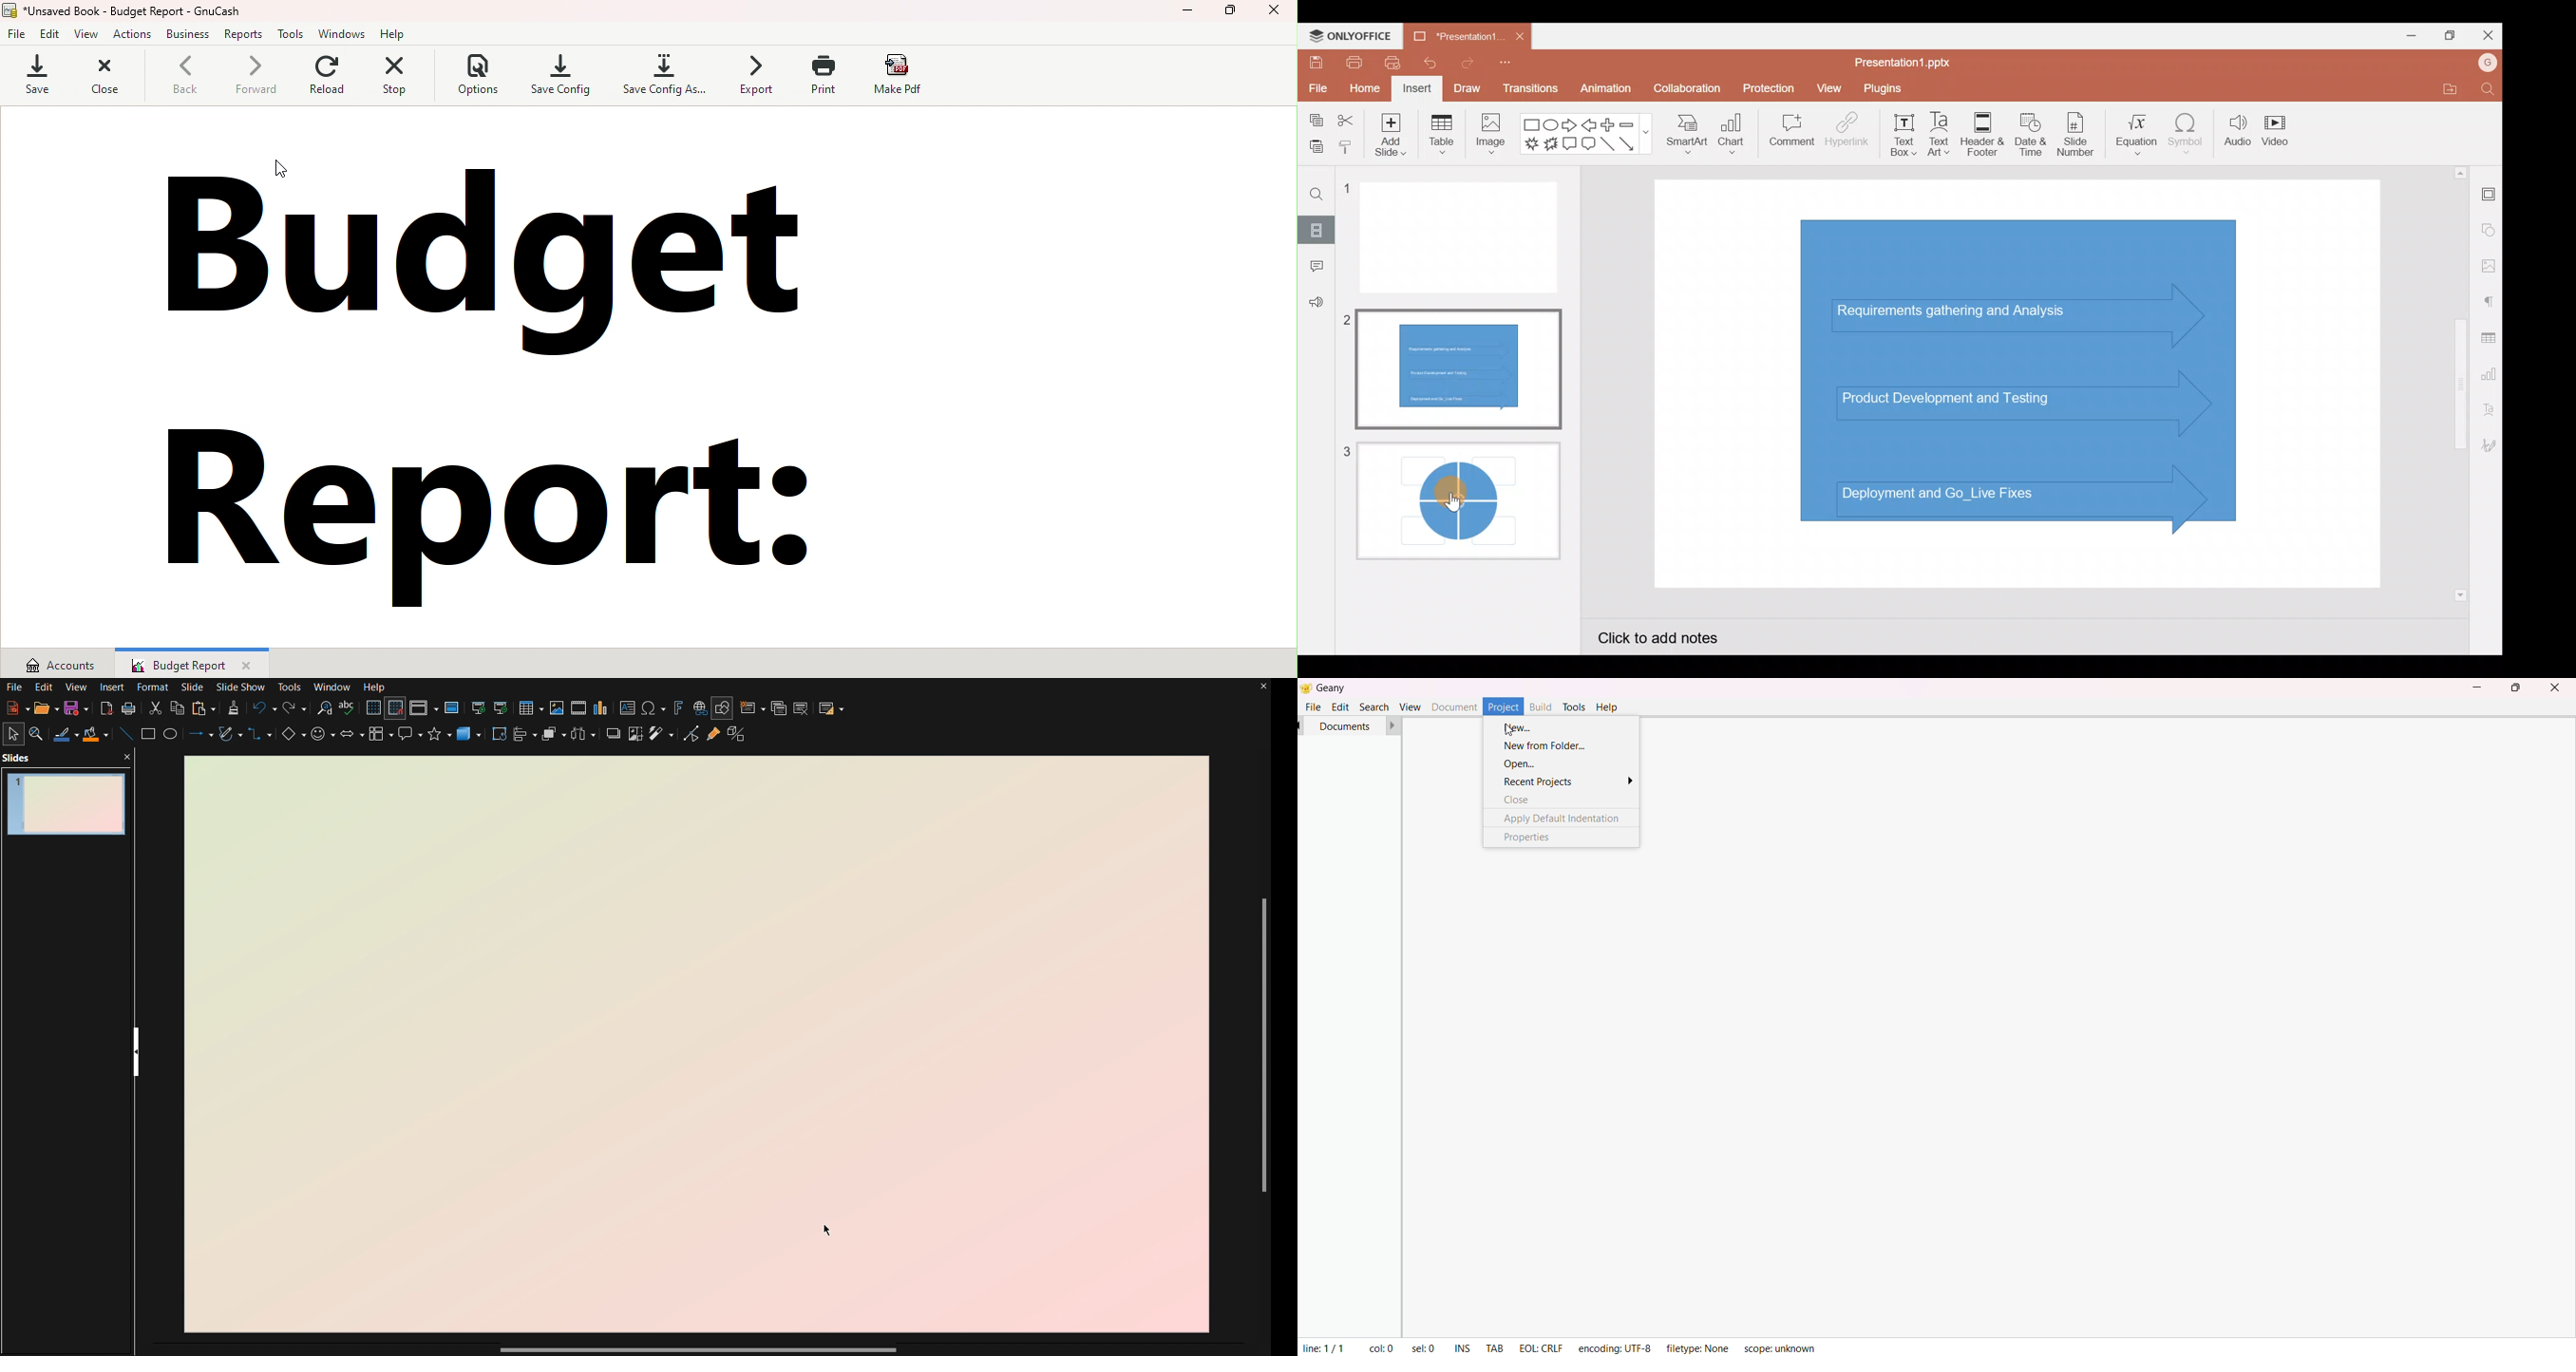 This screenshot has width=2576, height=1372. What do you see at coordinates (1316, 227) in the screenshot?
I see `Slides` at bounding box center [1316, 227].